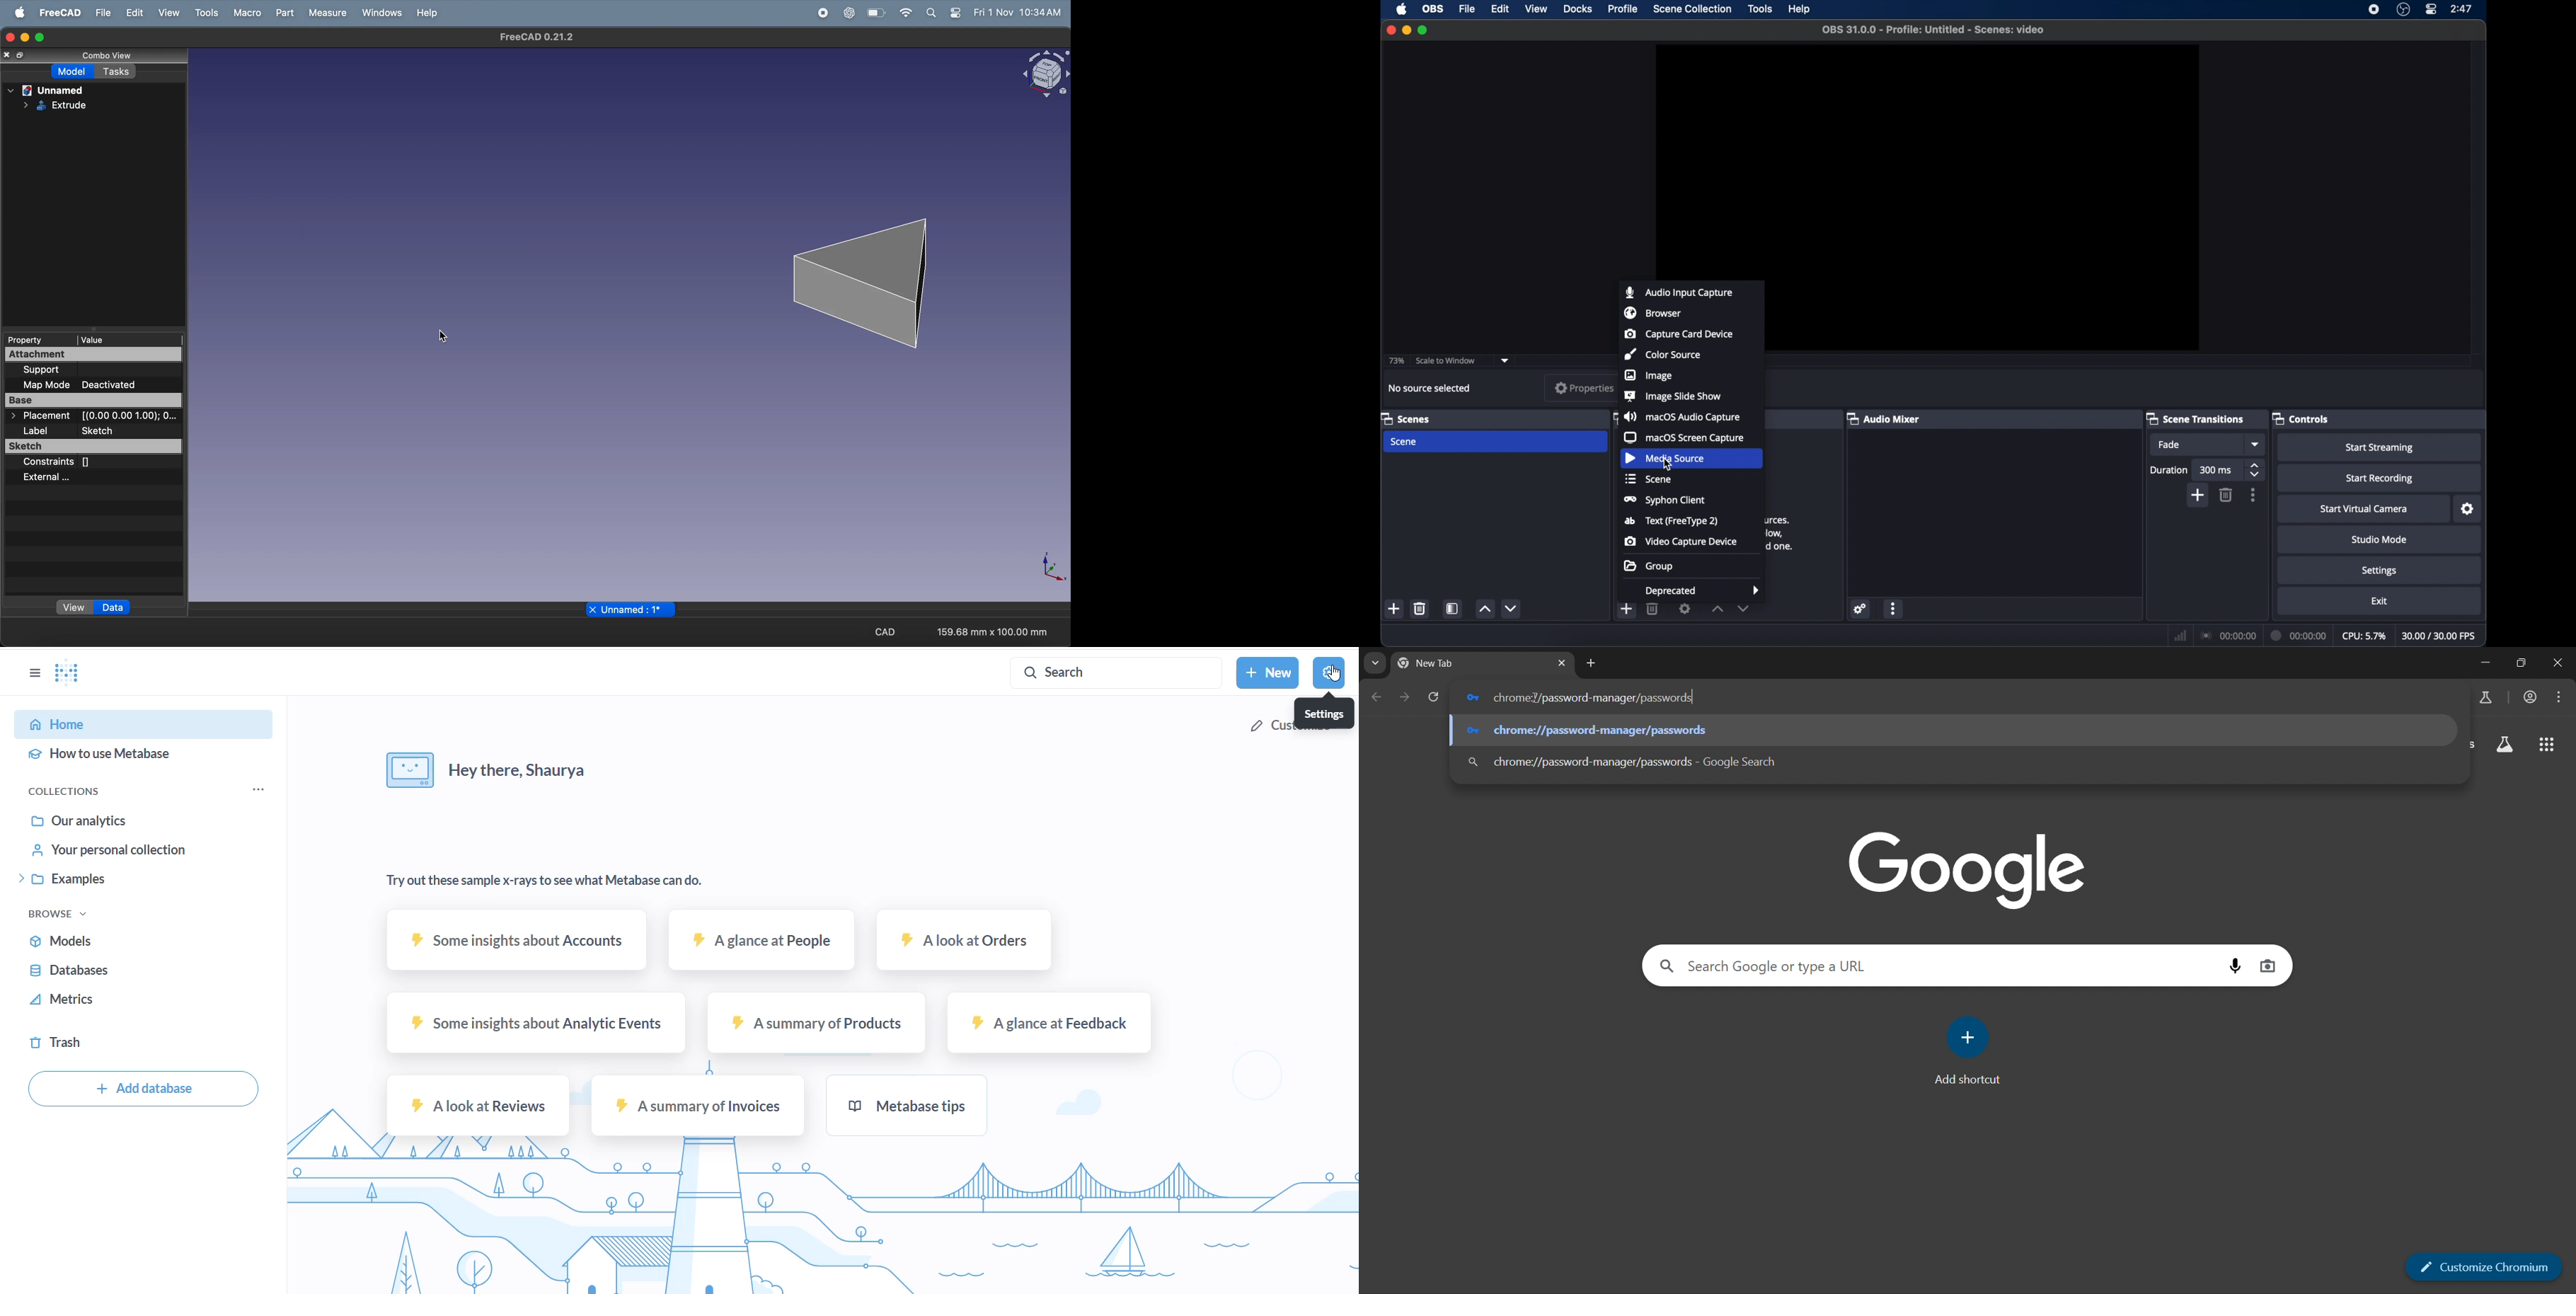 The image size is (2576, 1316). I want to click on tab, so click(1451, 663).